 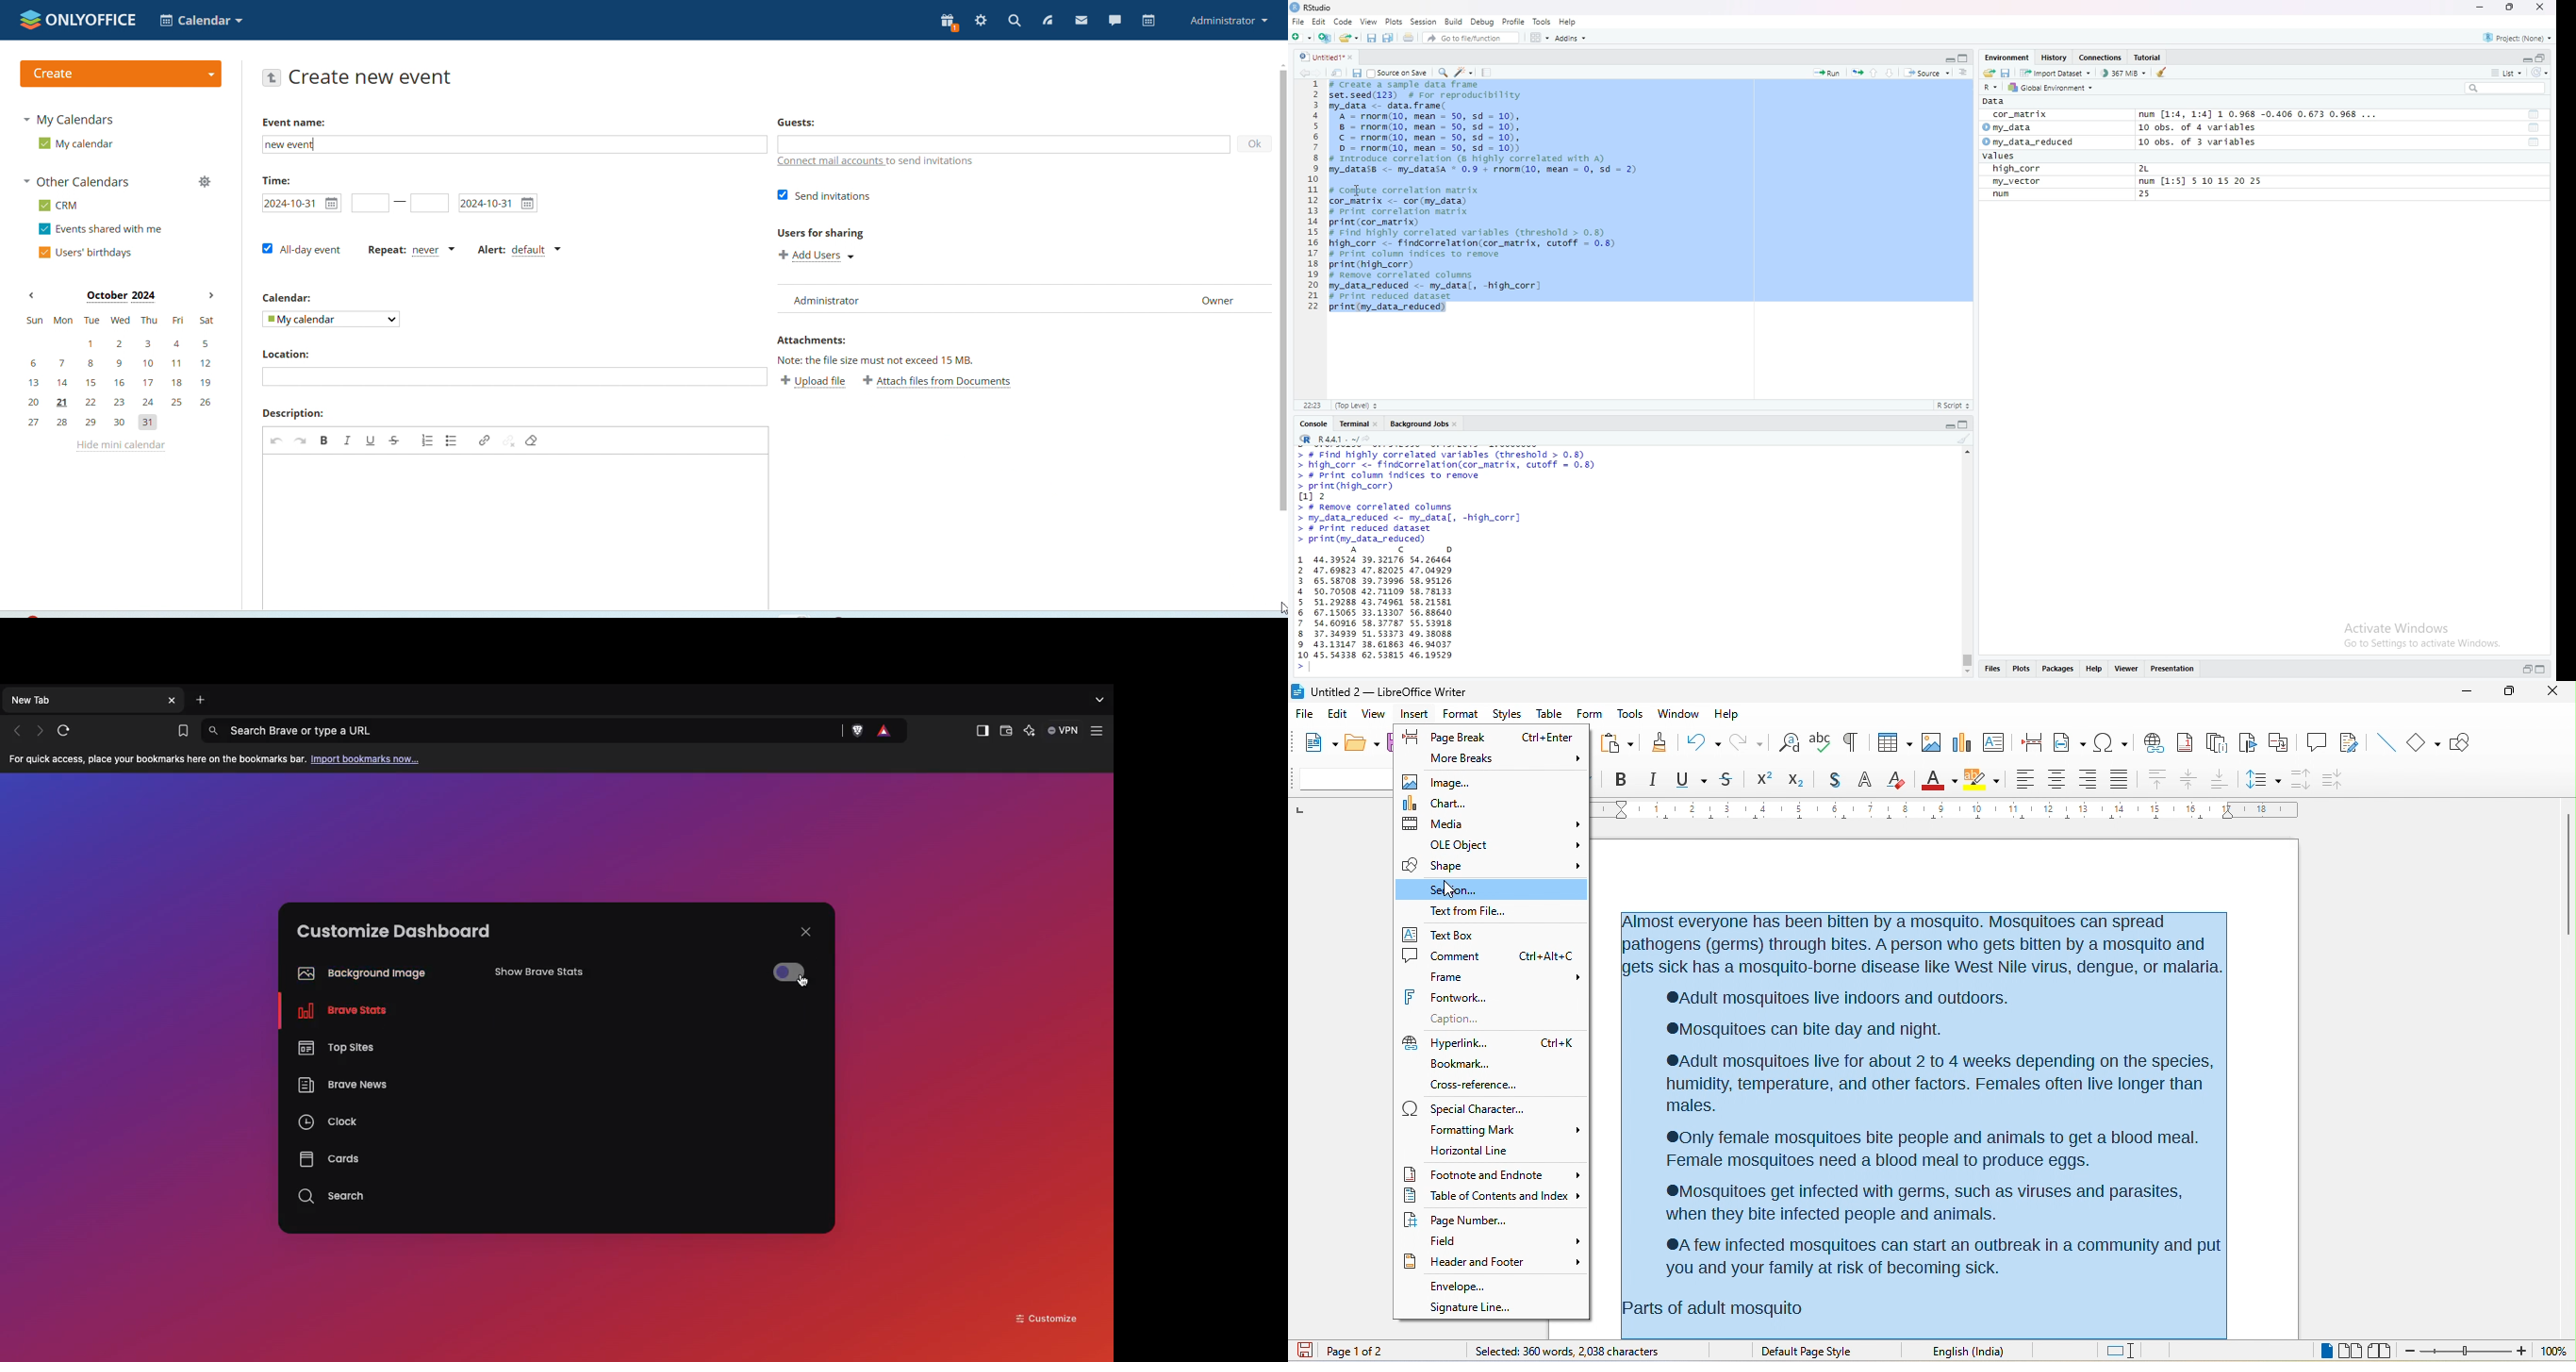 What do you see at coordinates (2218, 779) in the screenshot?
I see `align bottom` at bounding box center [2218, 779].